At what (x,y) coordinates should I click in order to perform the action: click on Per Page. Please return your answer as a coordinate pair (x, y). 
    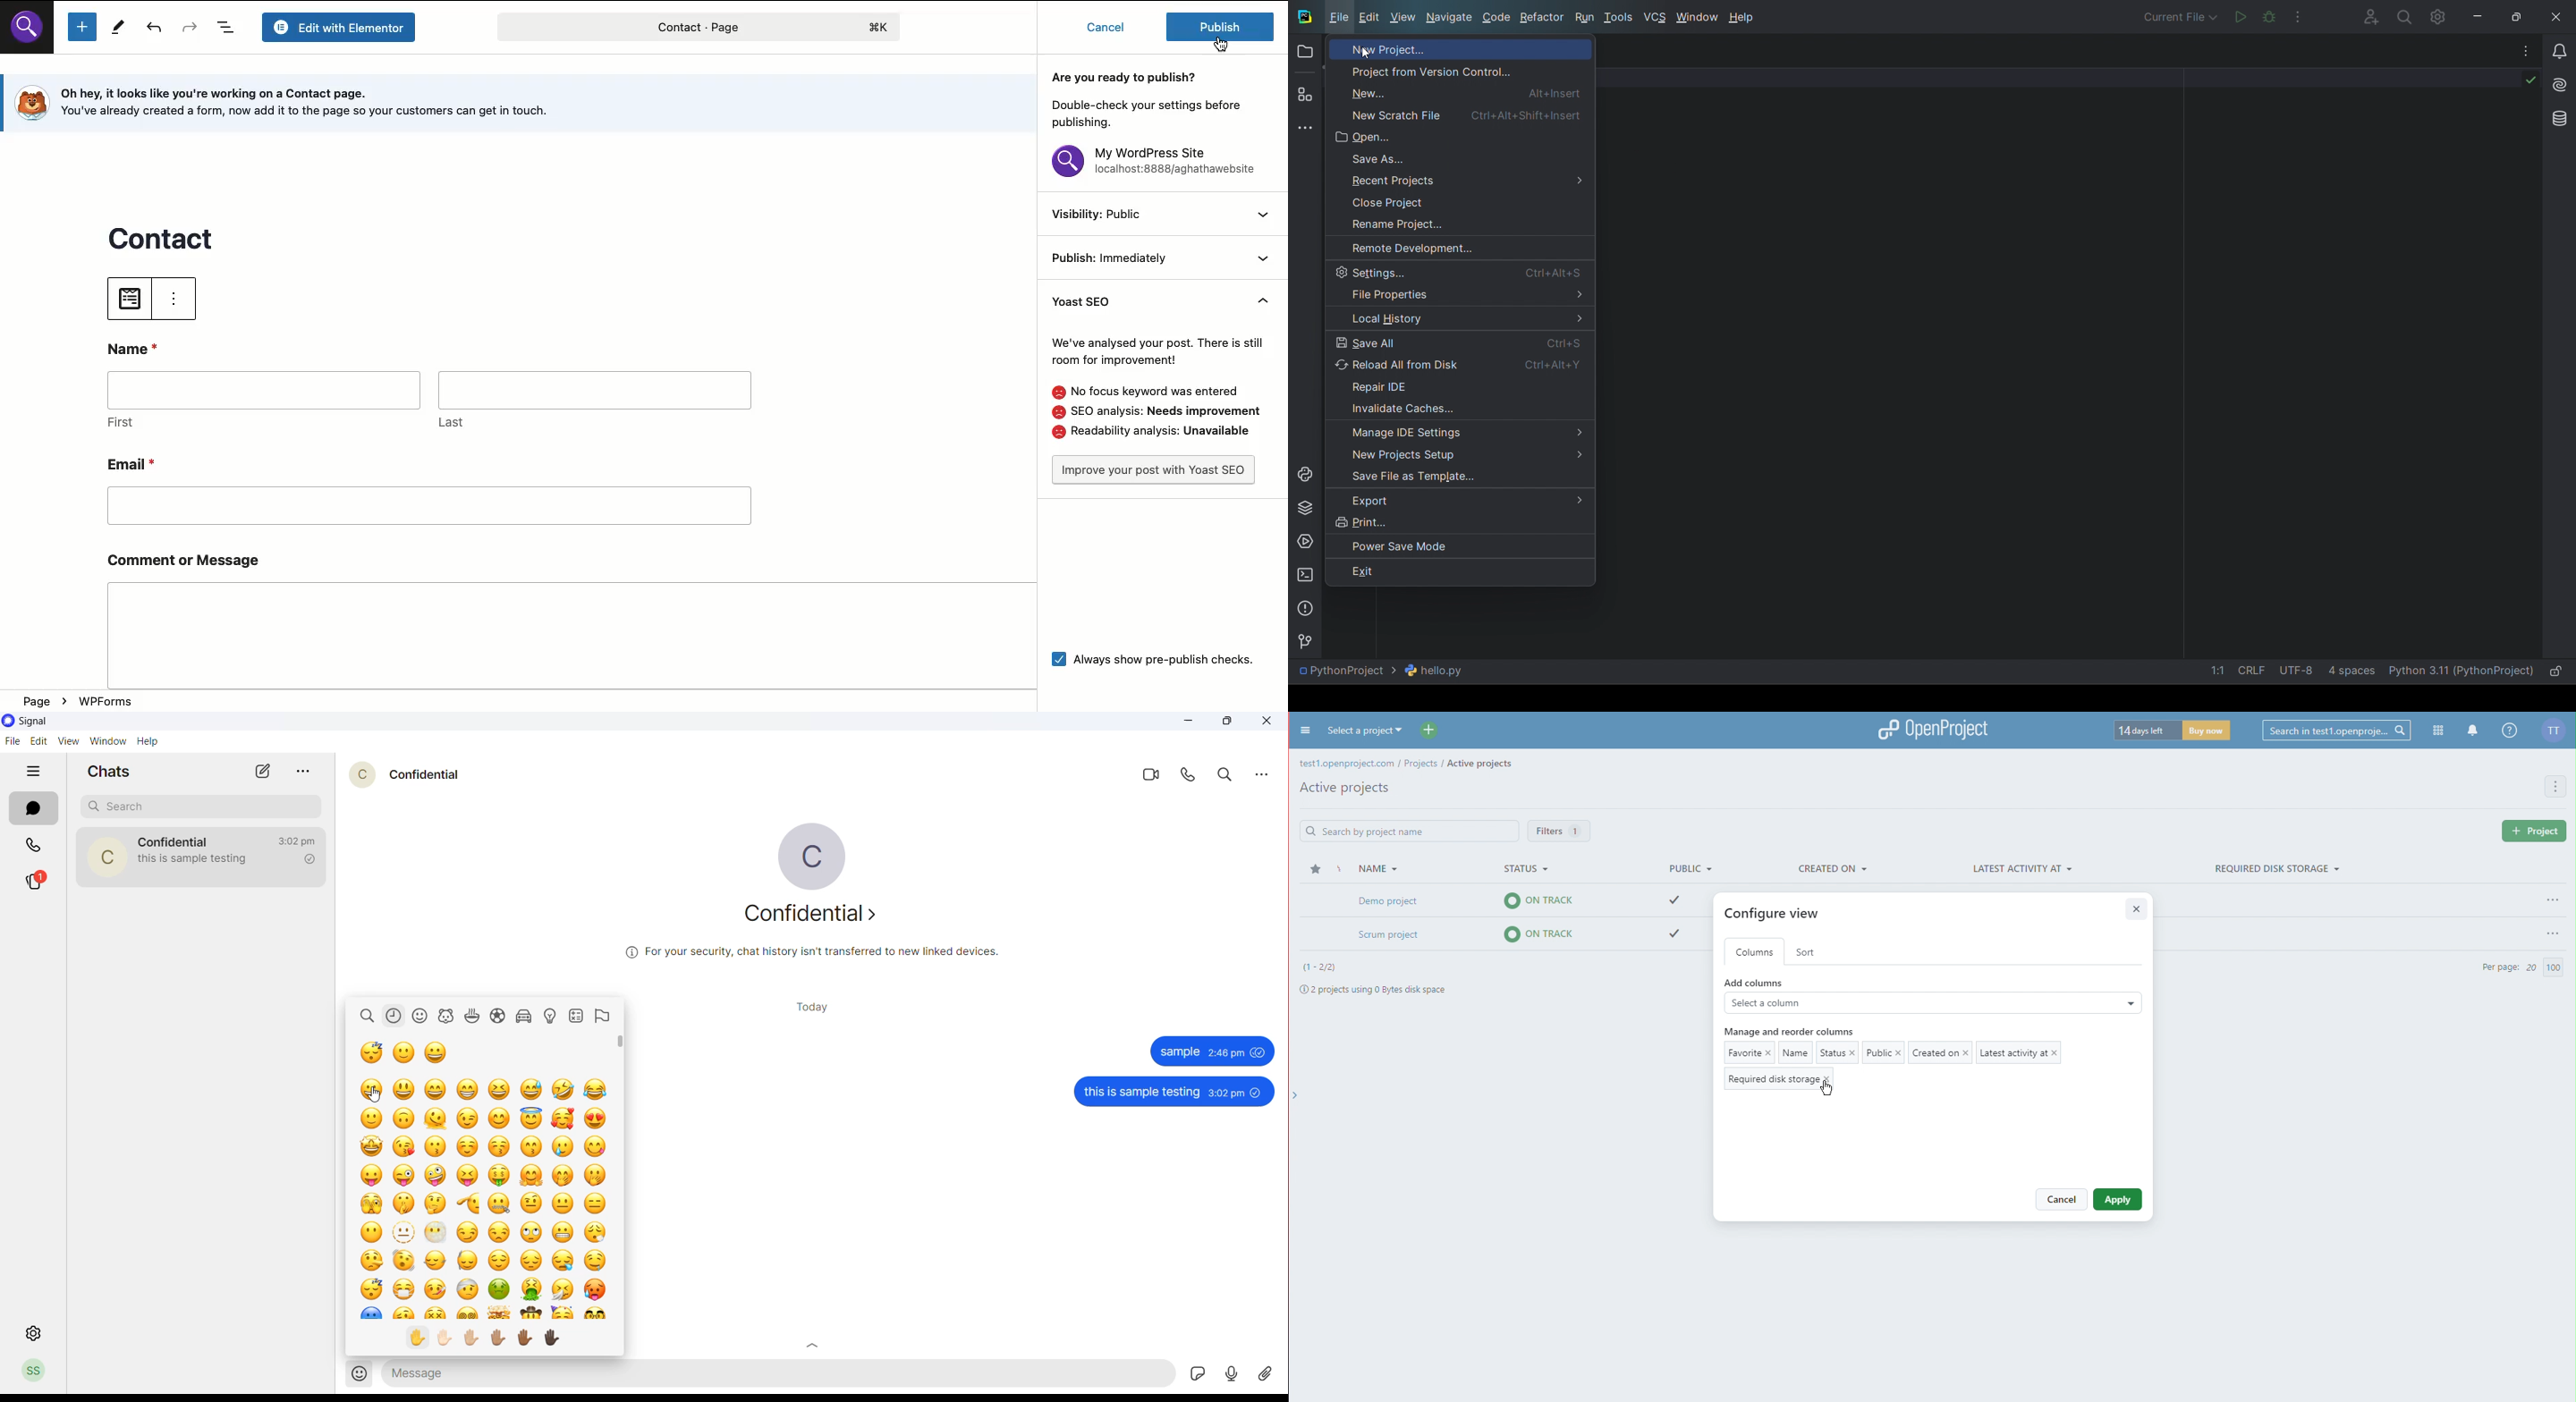
    Looking at the image, I should click on (2521, 967).